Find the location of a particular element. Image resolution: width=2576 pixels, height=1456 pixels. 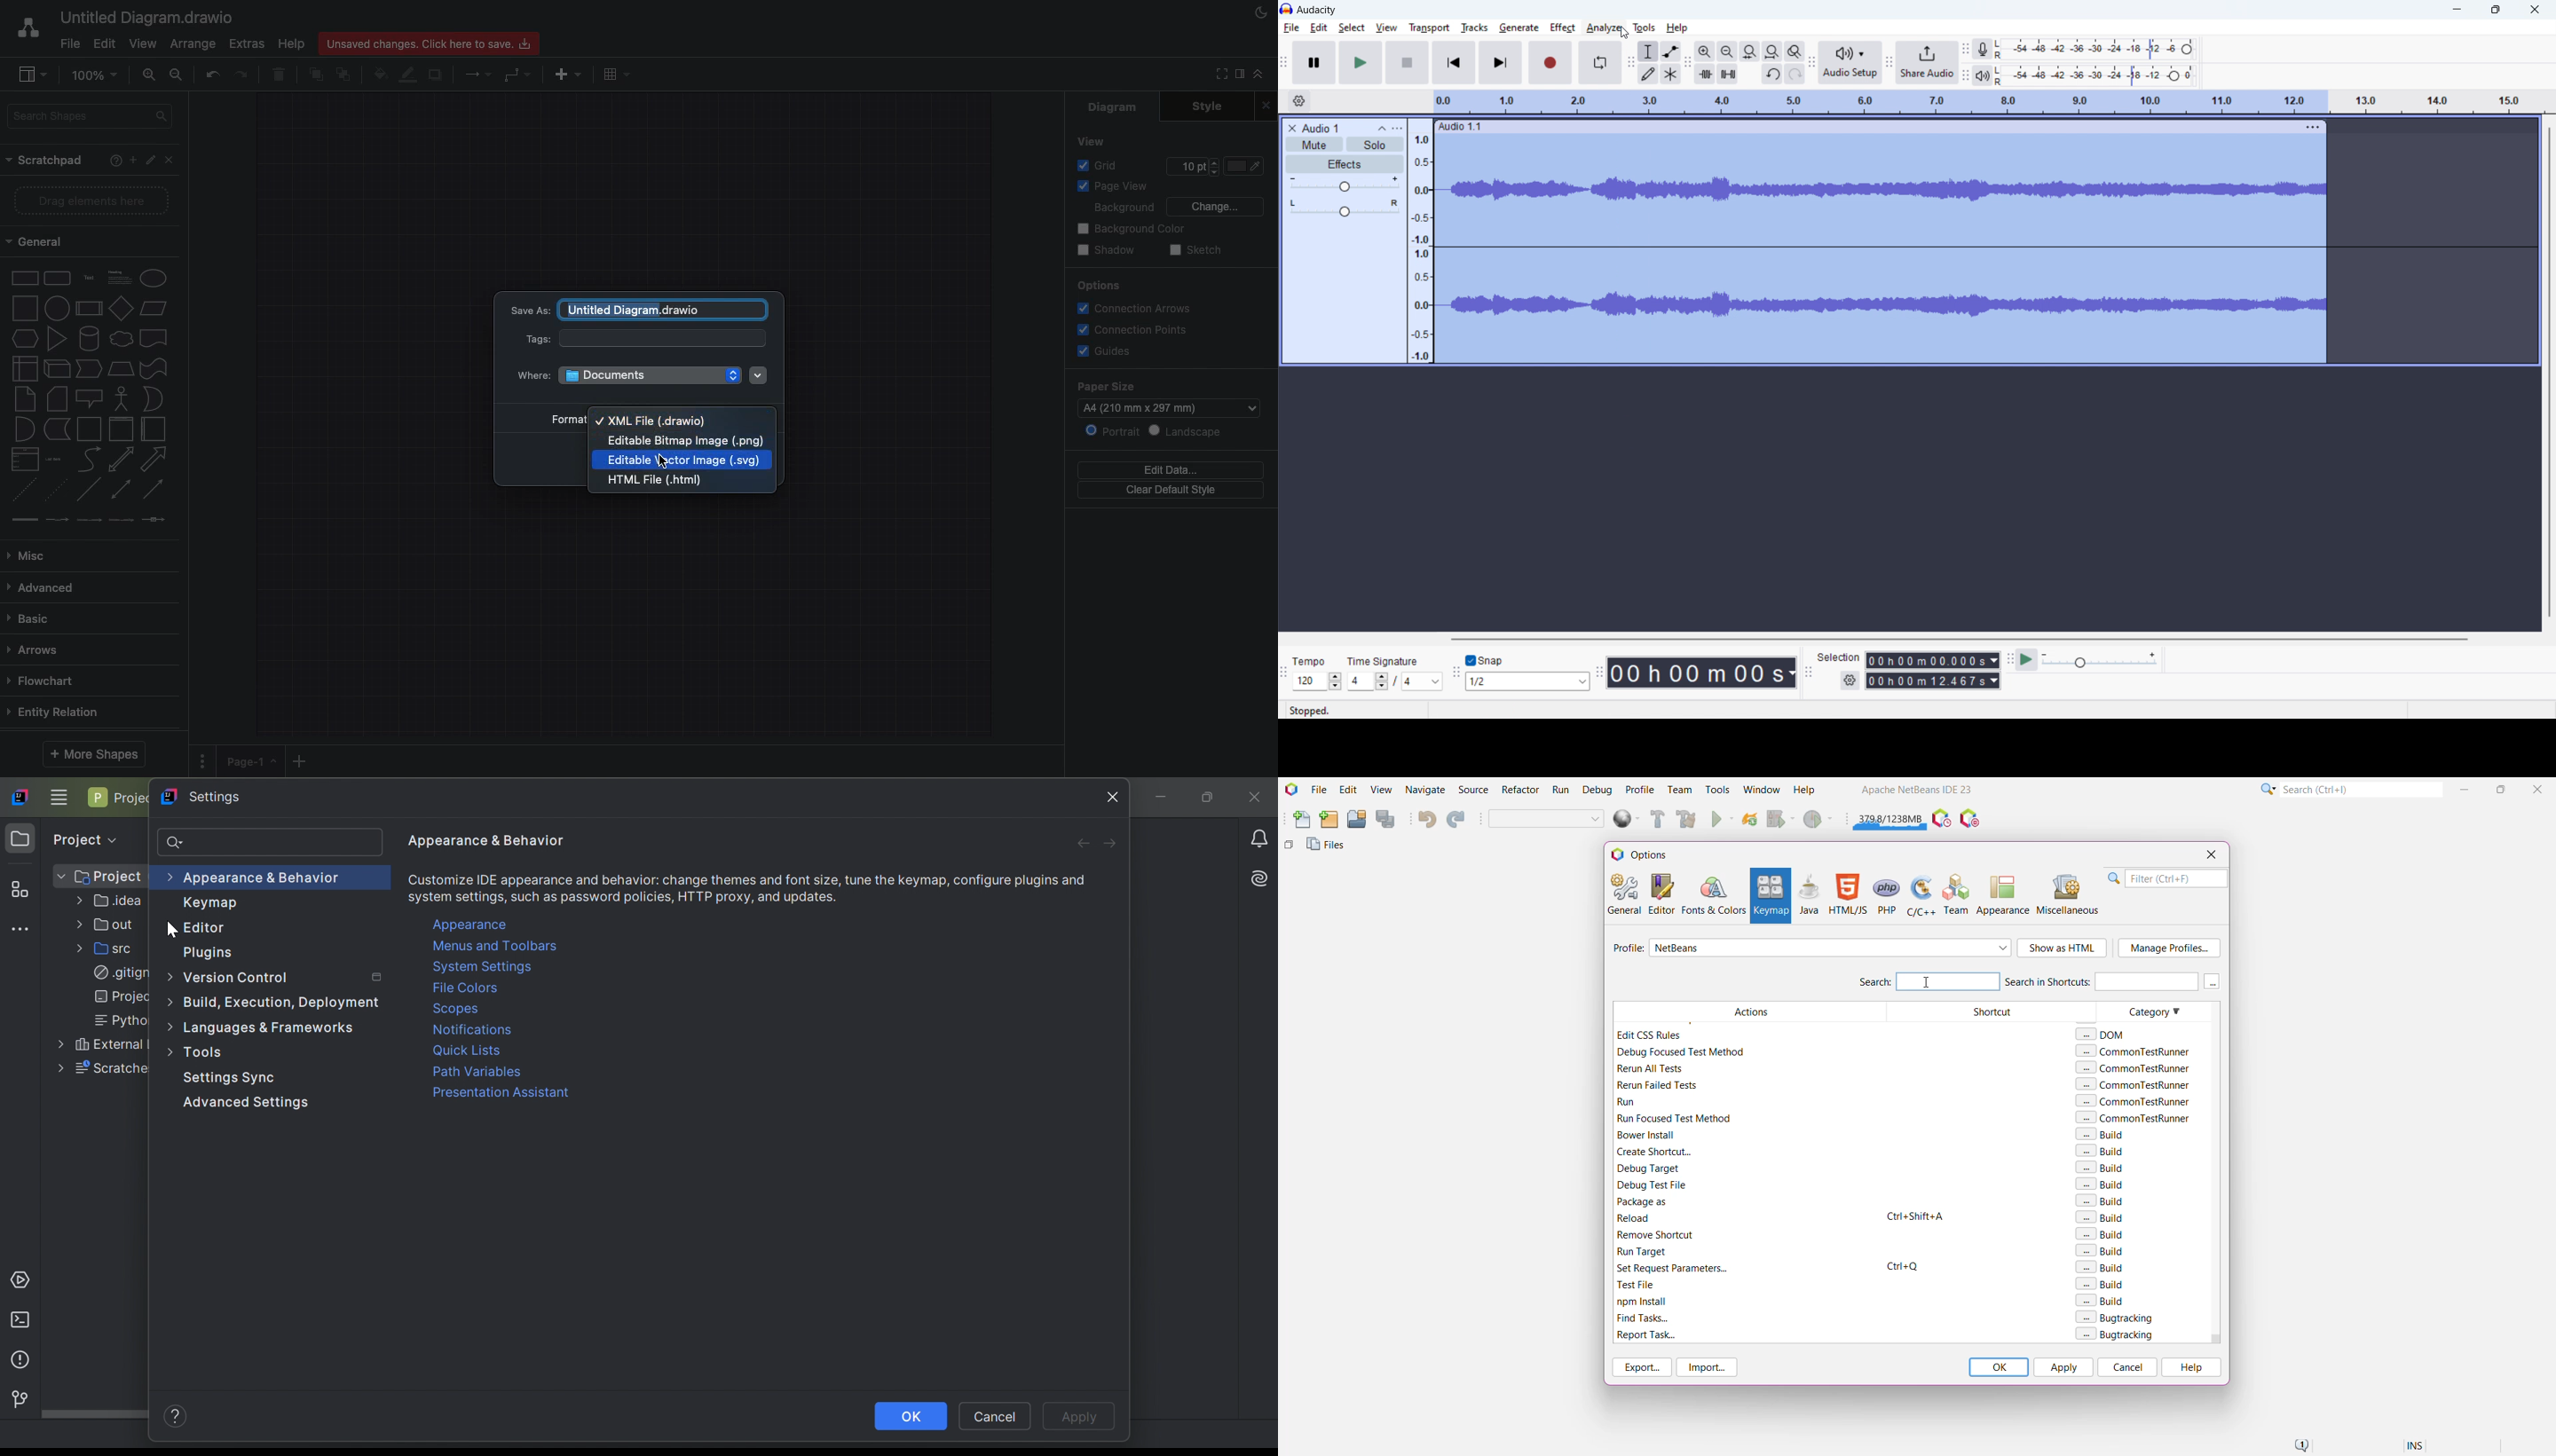

mute is located at coordinates (1315, 144).